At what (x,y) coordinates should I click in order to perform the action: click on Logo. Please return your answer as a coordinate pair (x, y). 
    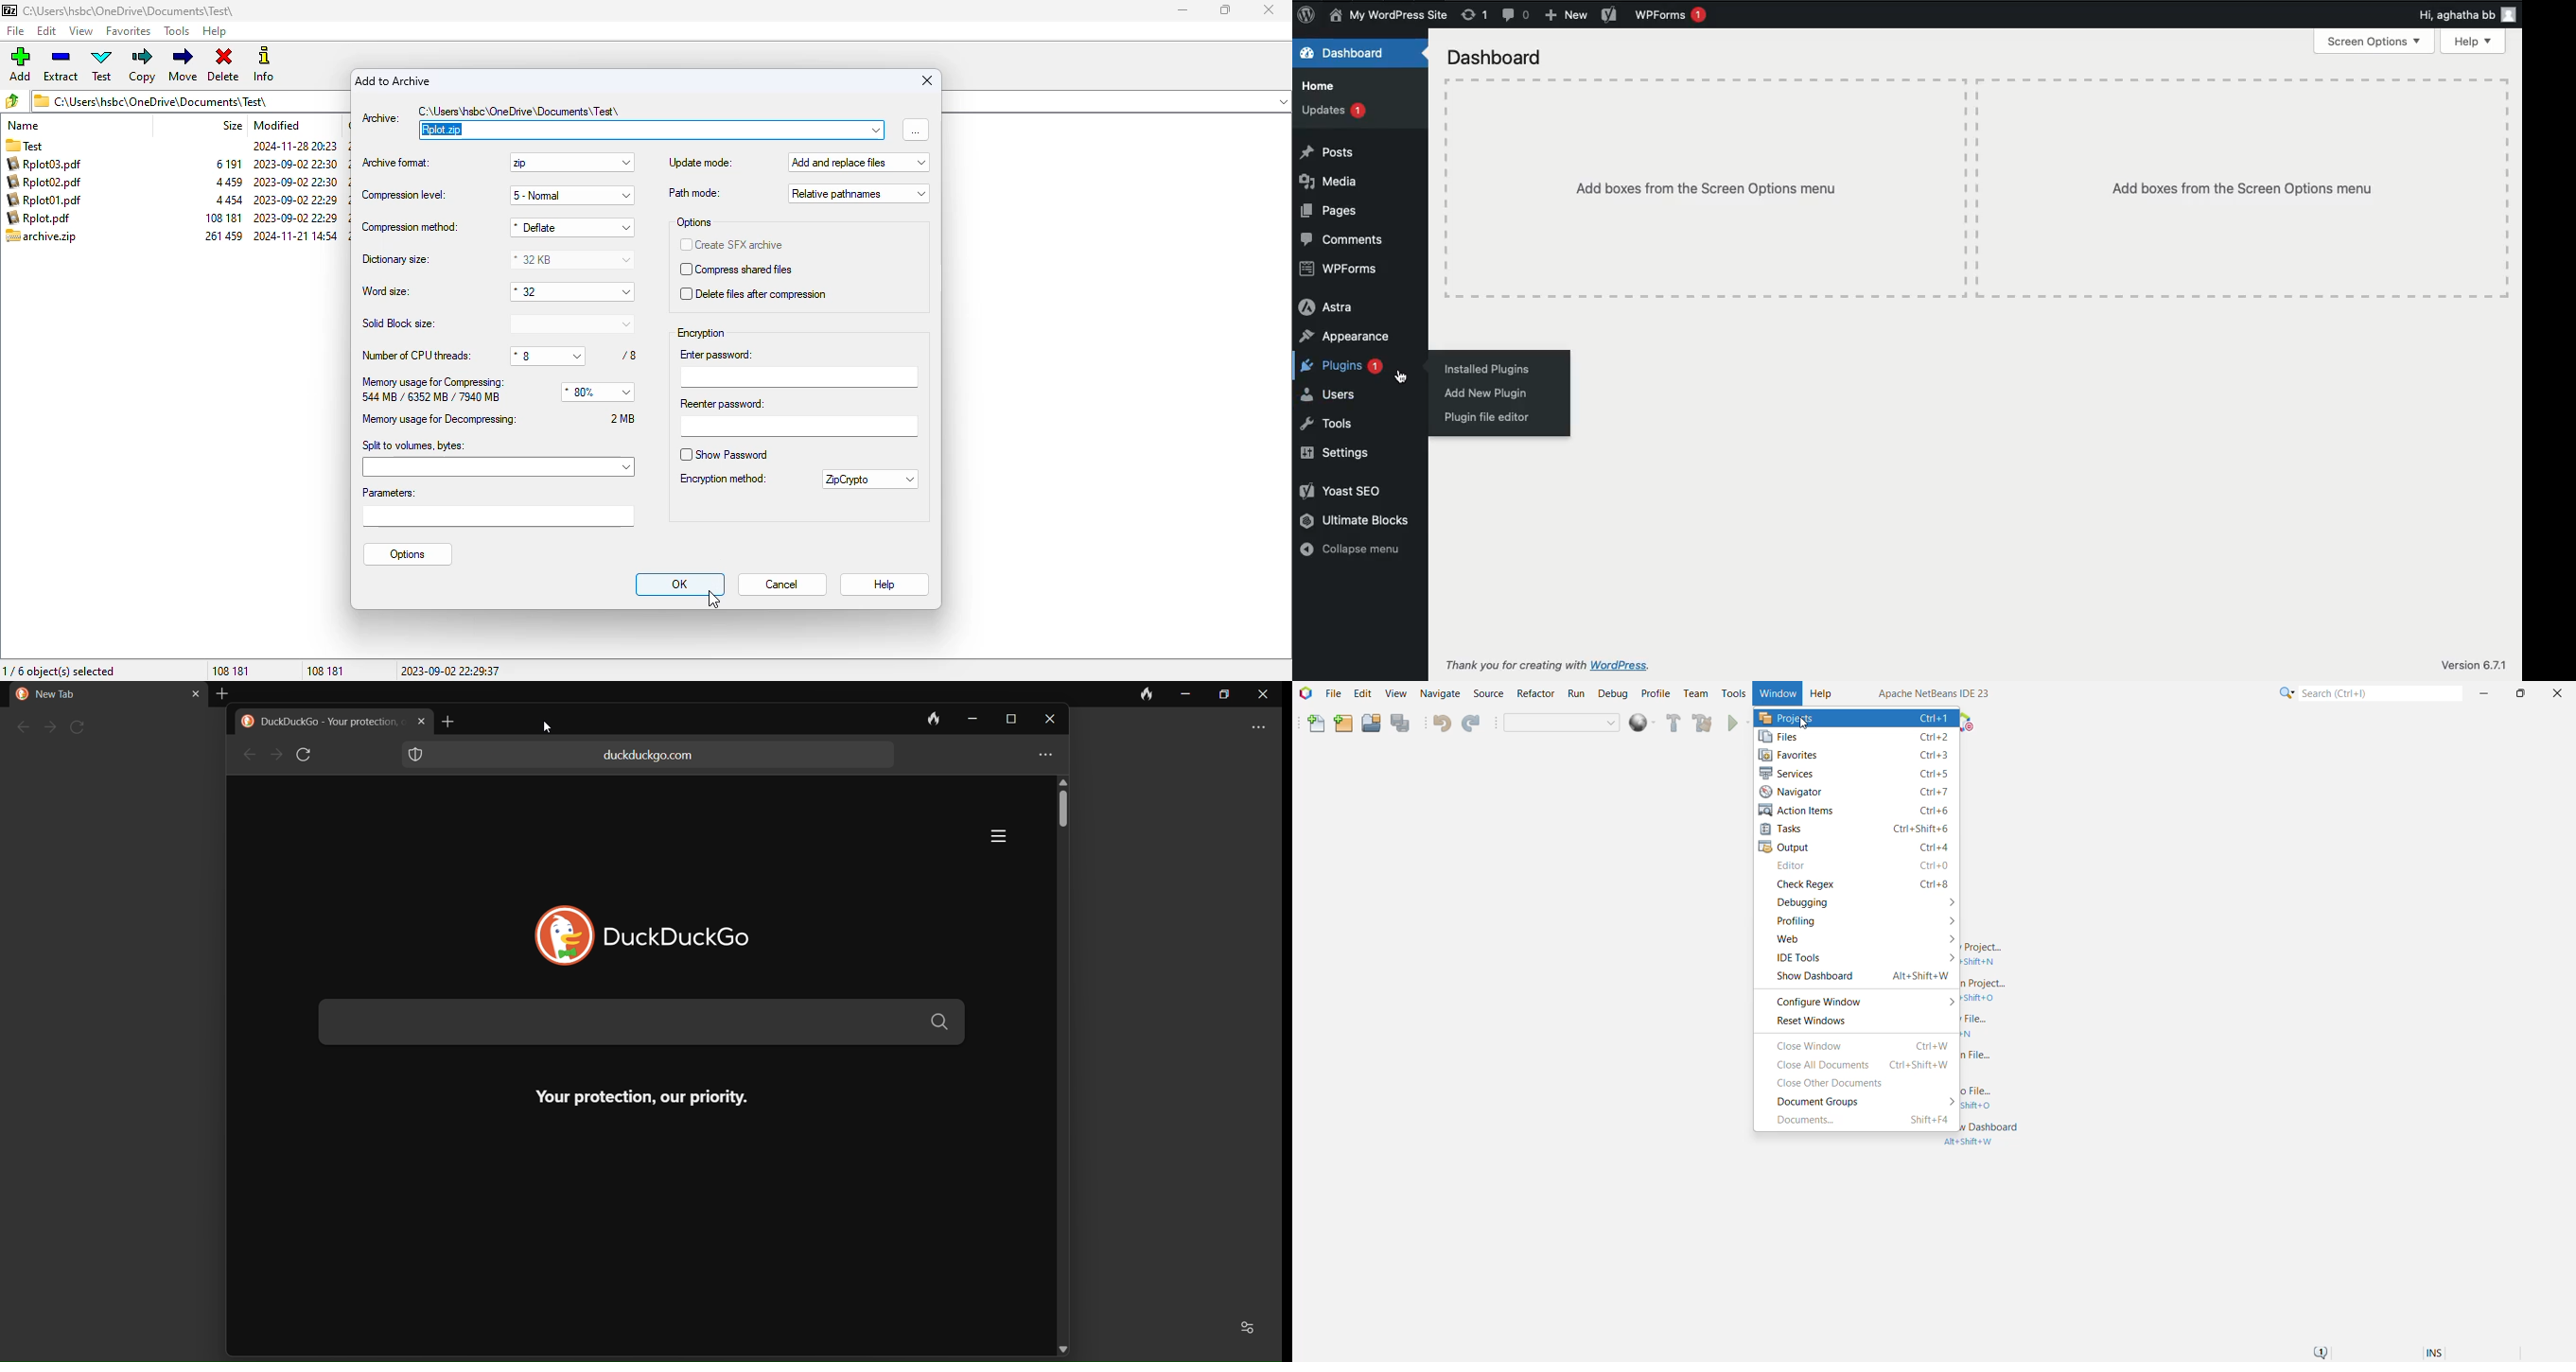
    Looking at the image, I should click on (552, 937).